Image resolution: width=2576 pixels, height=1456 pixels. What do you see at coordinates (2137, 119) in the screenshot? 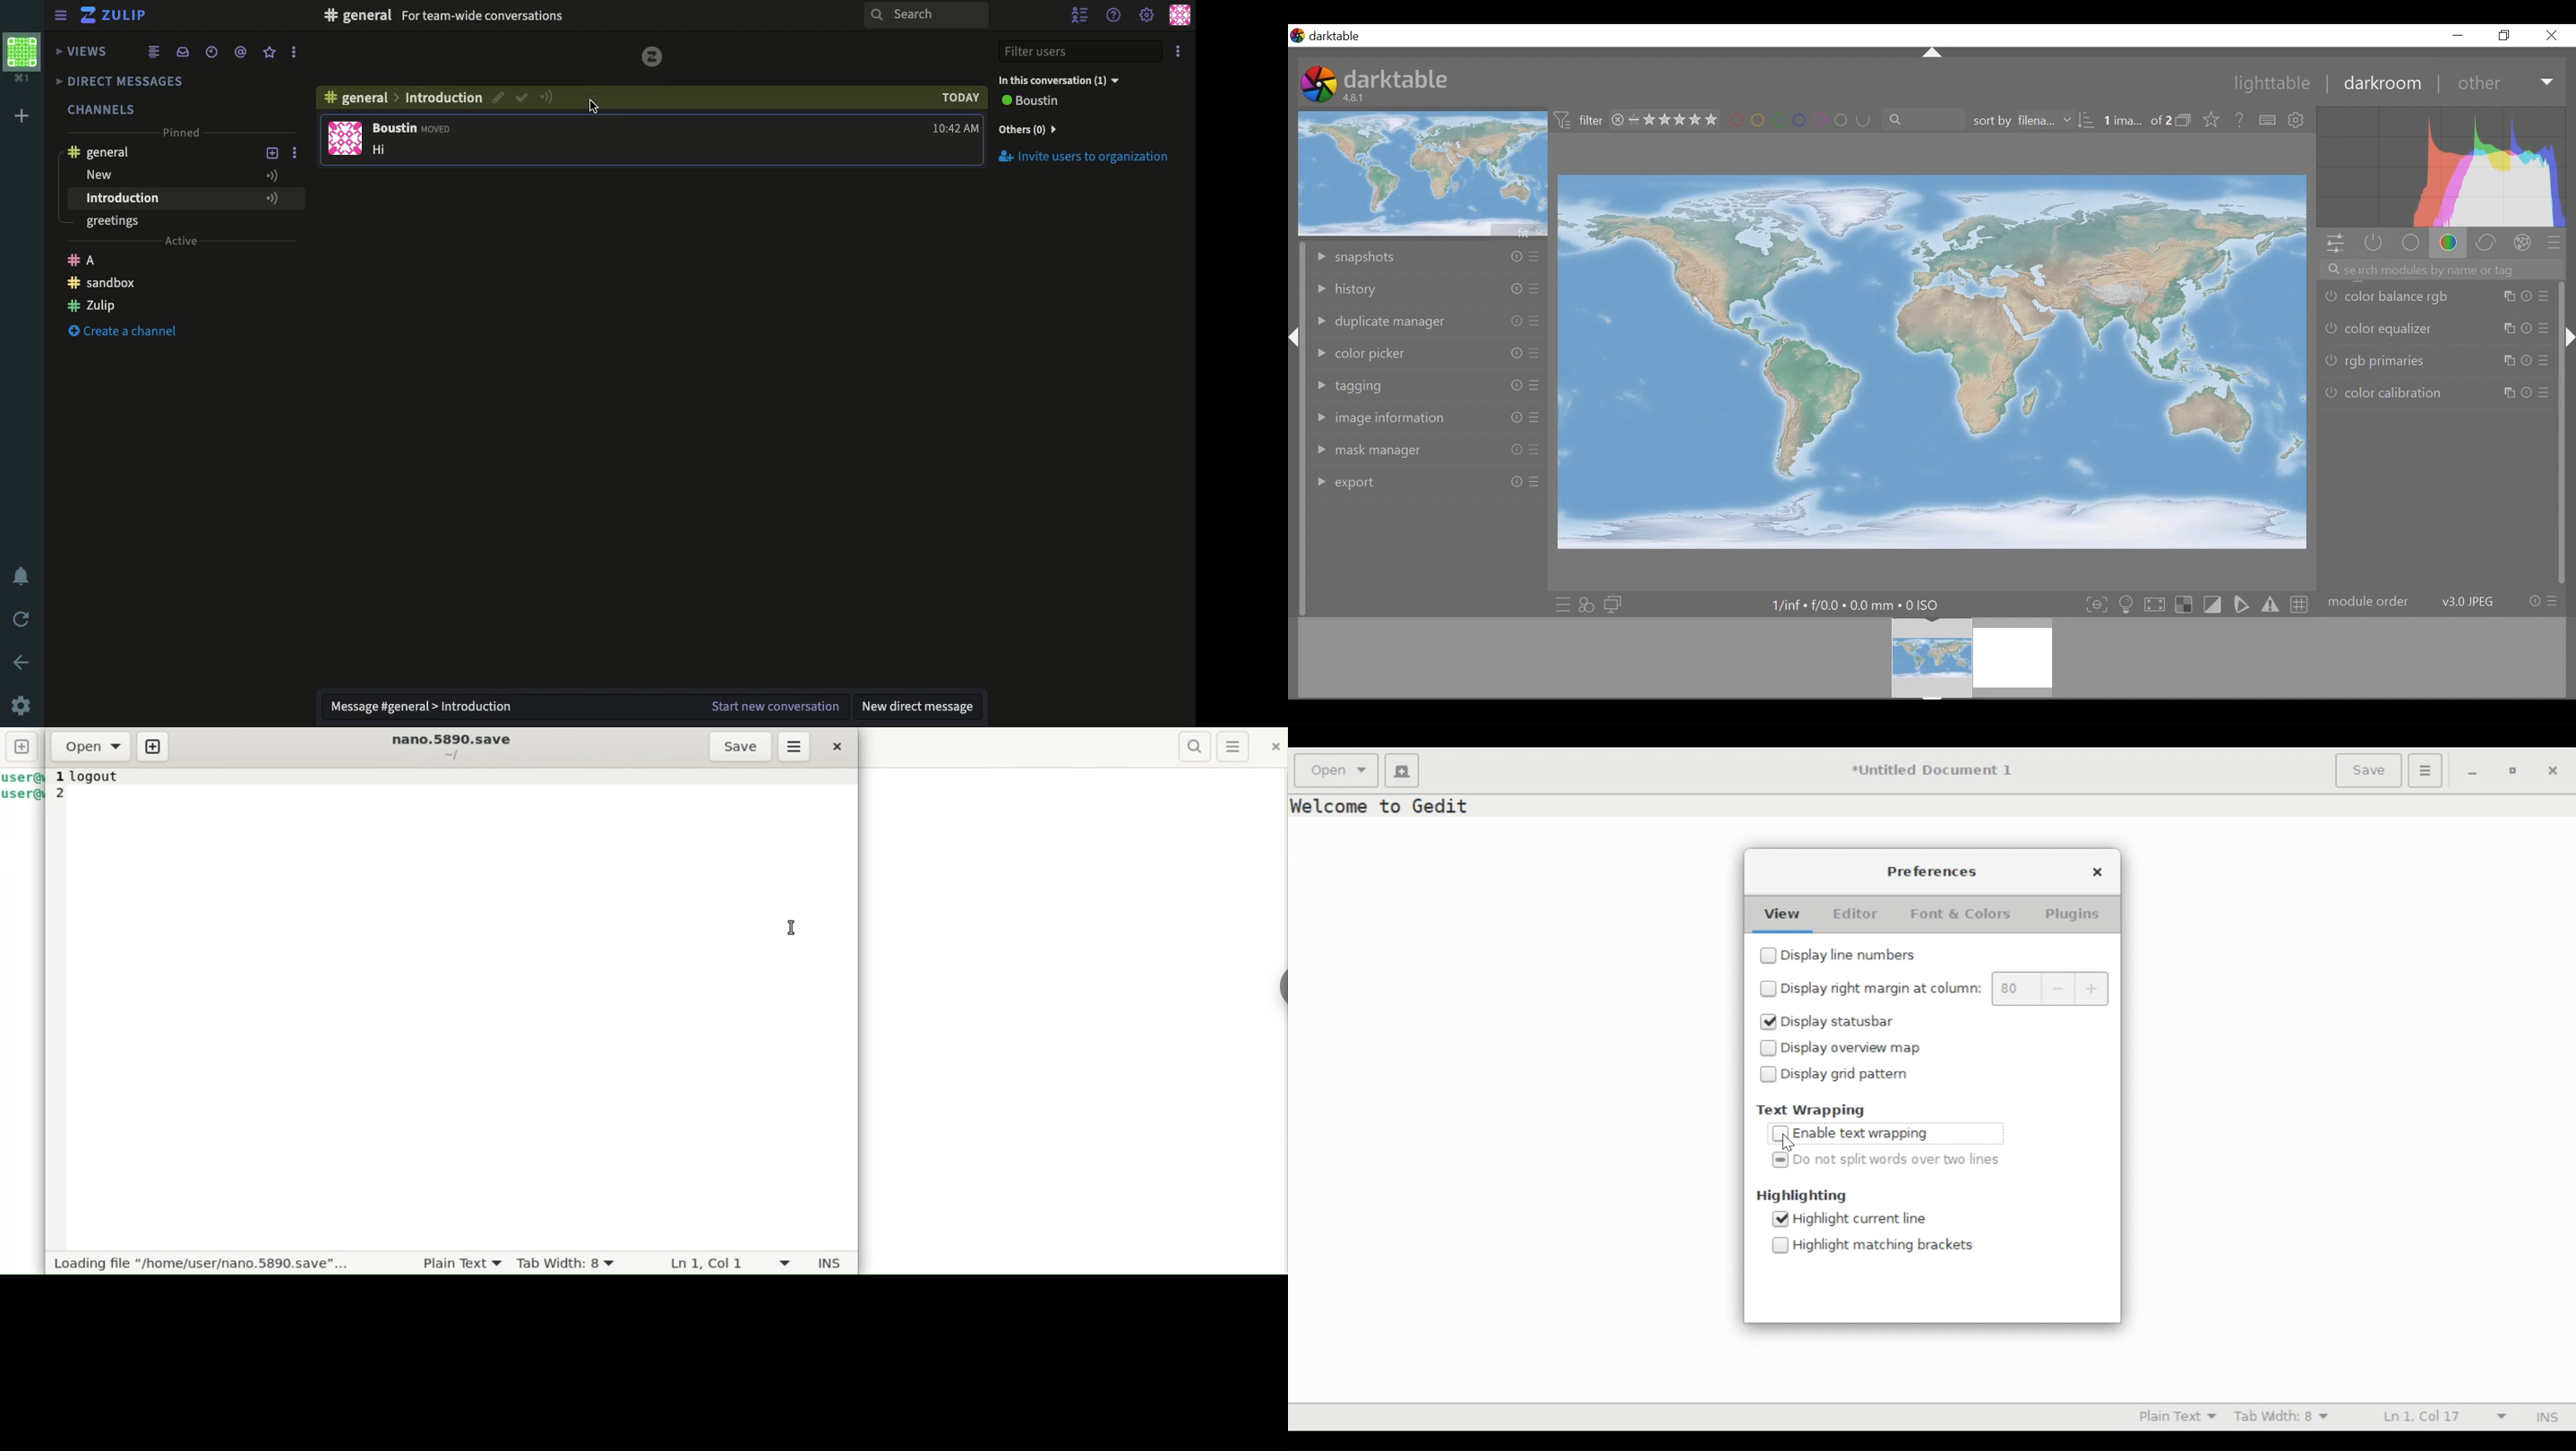
I see `Image 1 out of 2 selected` at bounding box center [2137, 119].